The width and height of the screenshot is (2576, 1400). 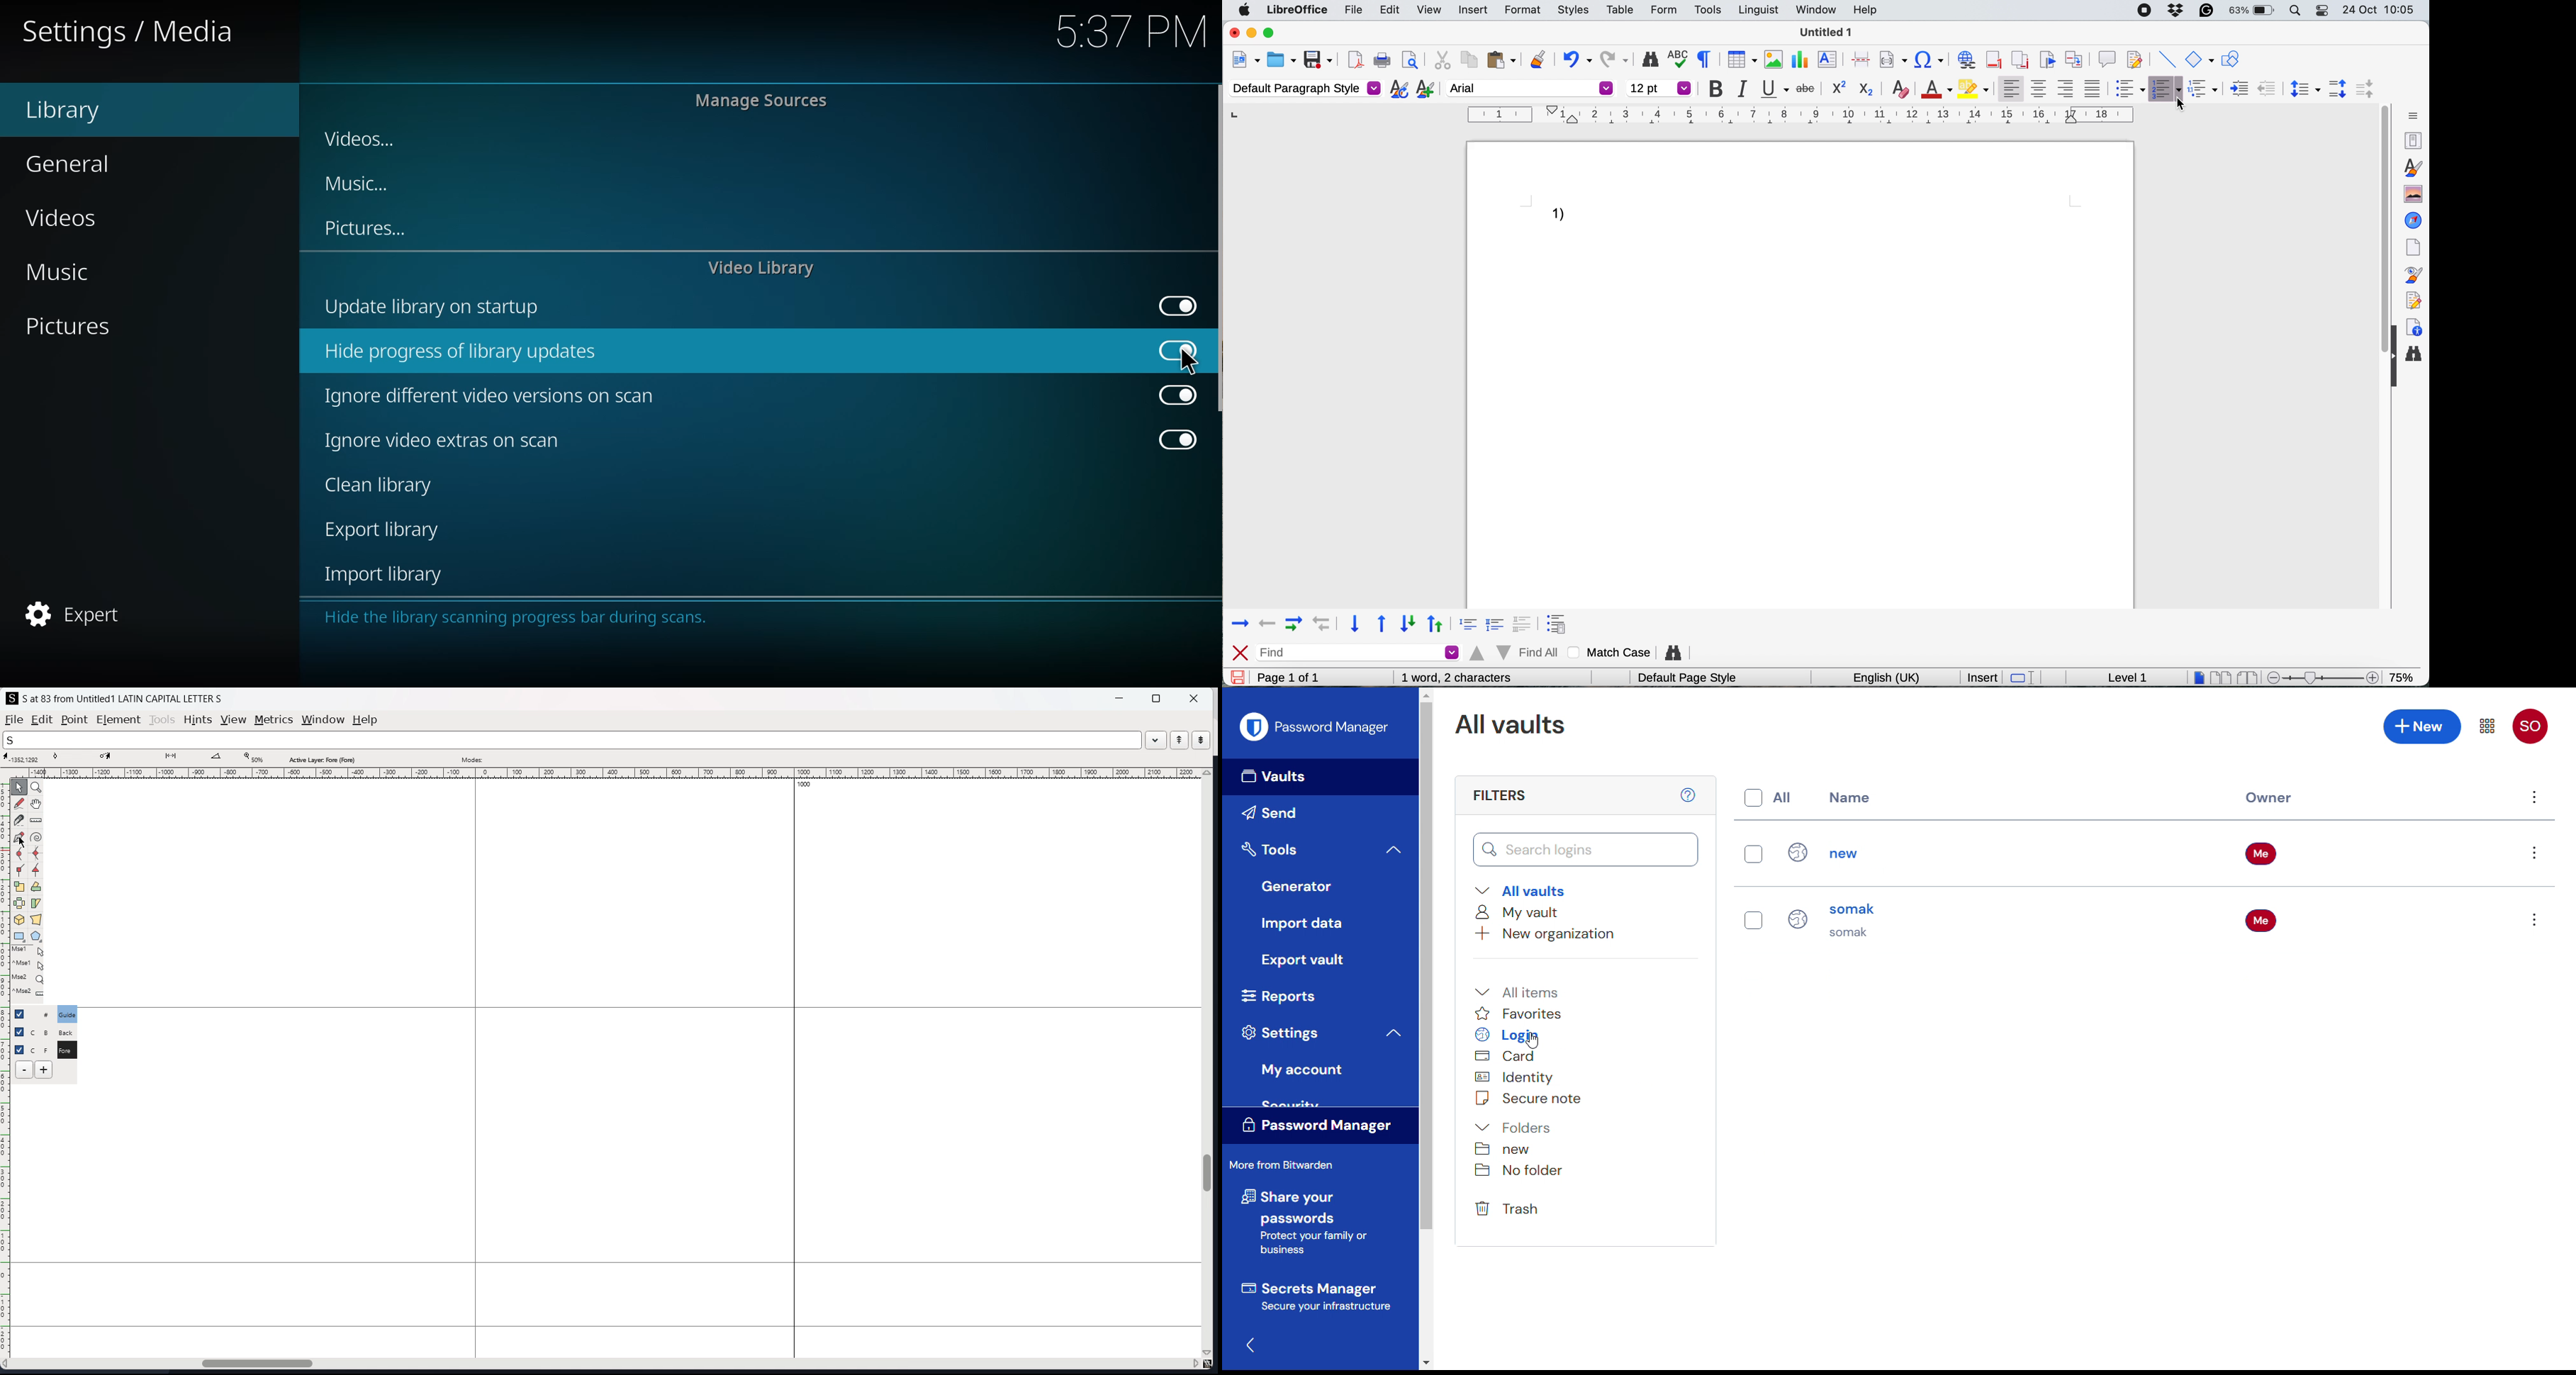 What do you see at coordinates (68, 1014) in the screenshot?
I see `# Guide` at bounding box center [68, 1014].